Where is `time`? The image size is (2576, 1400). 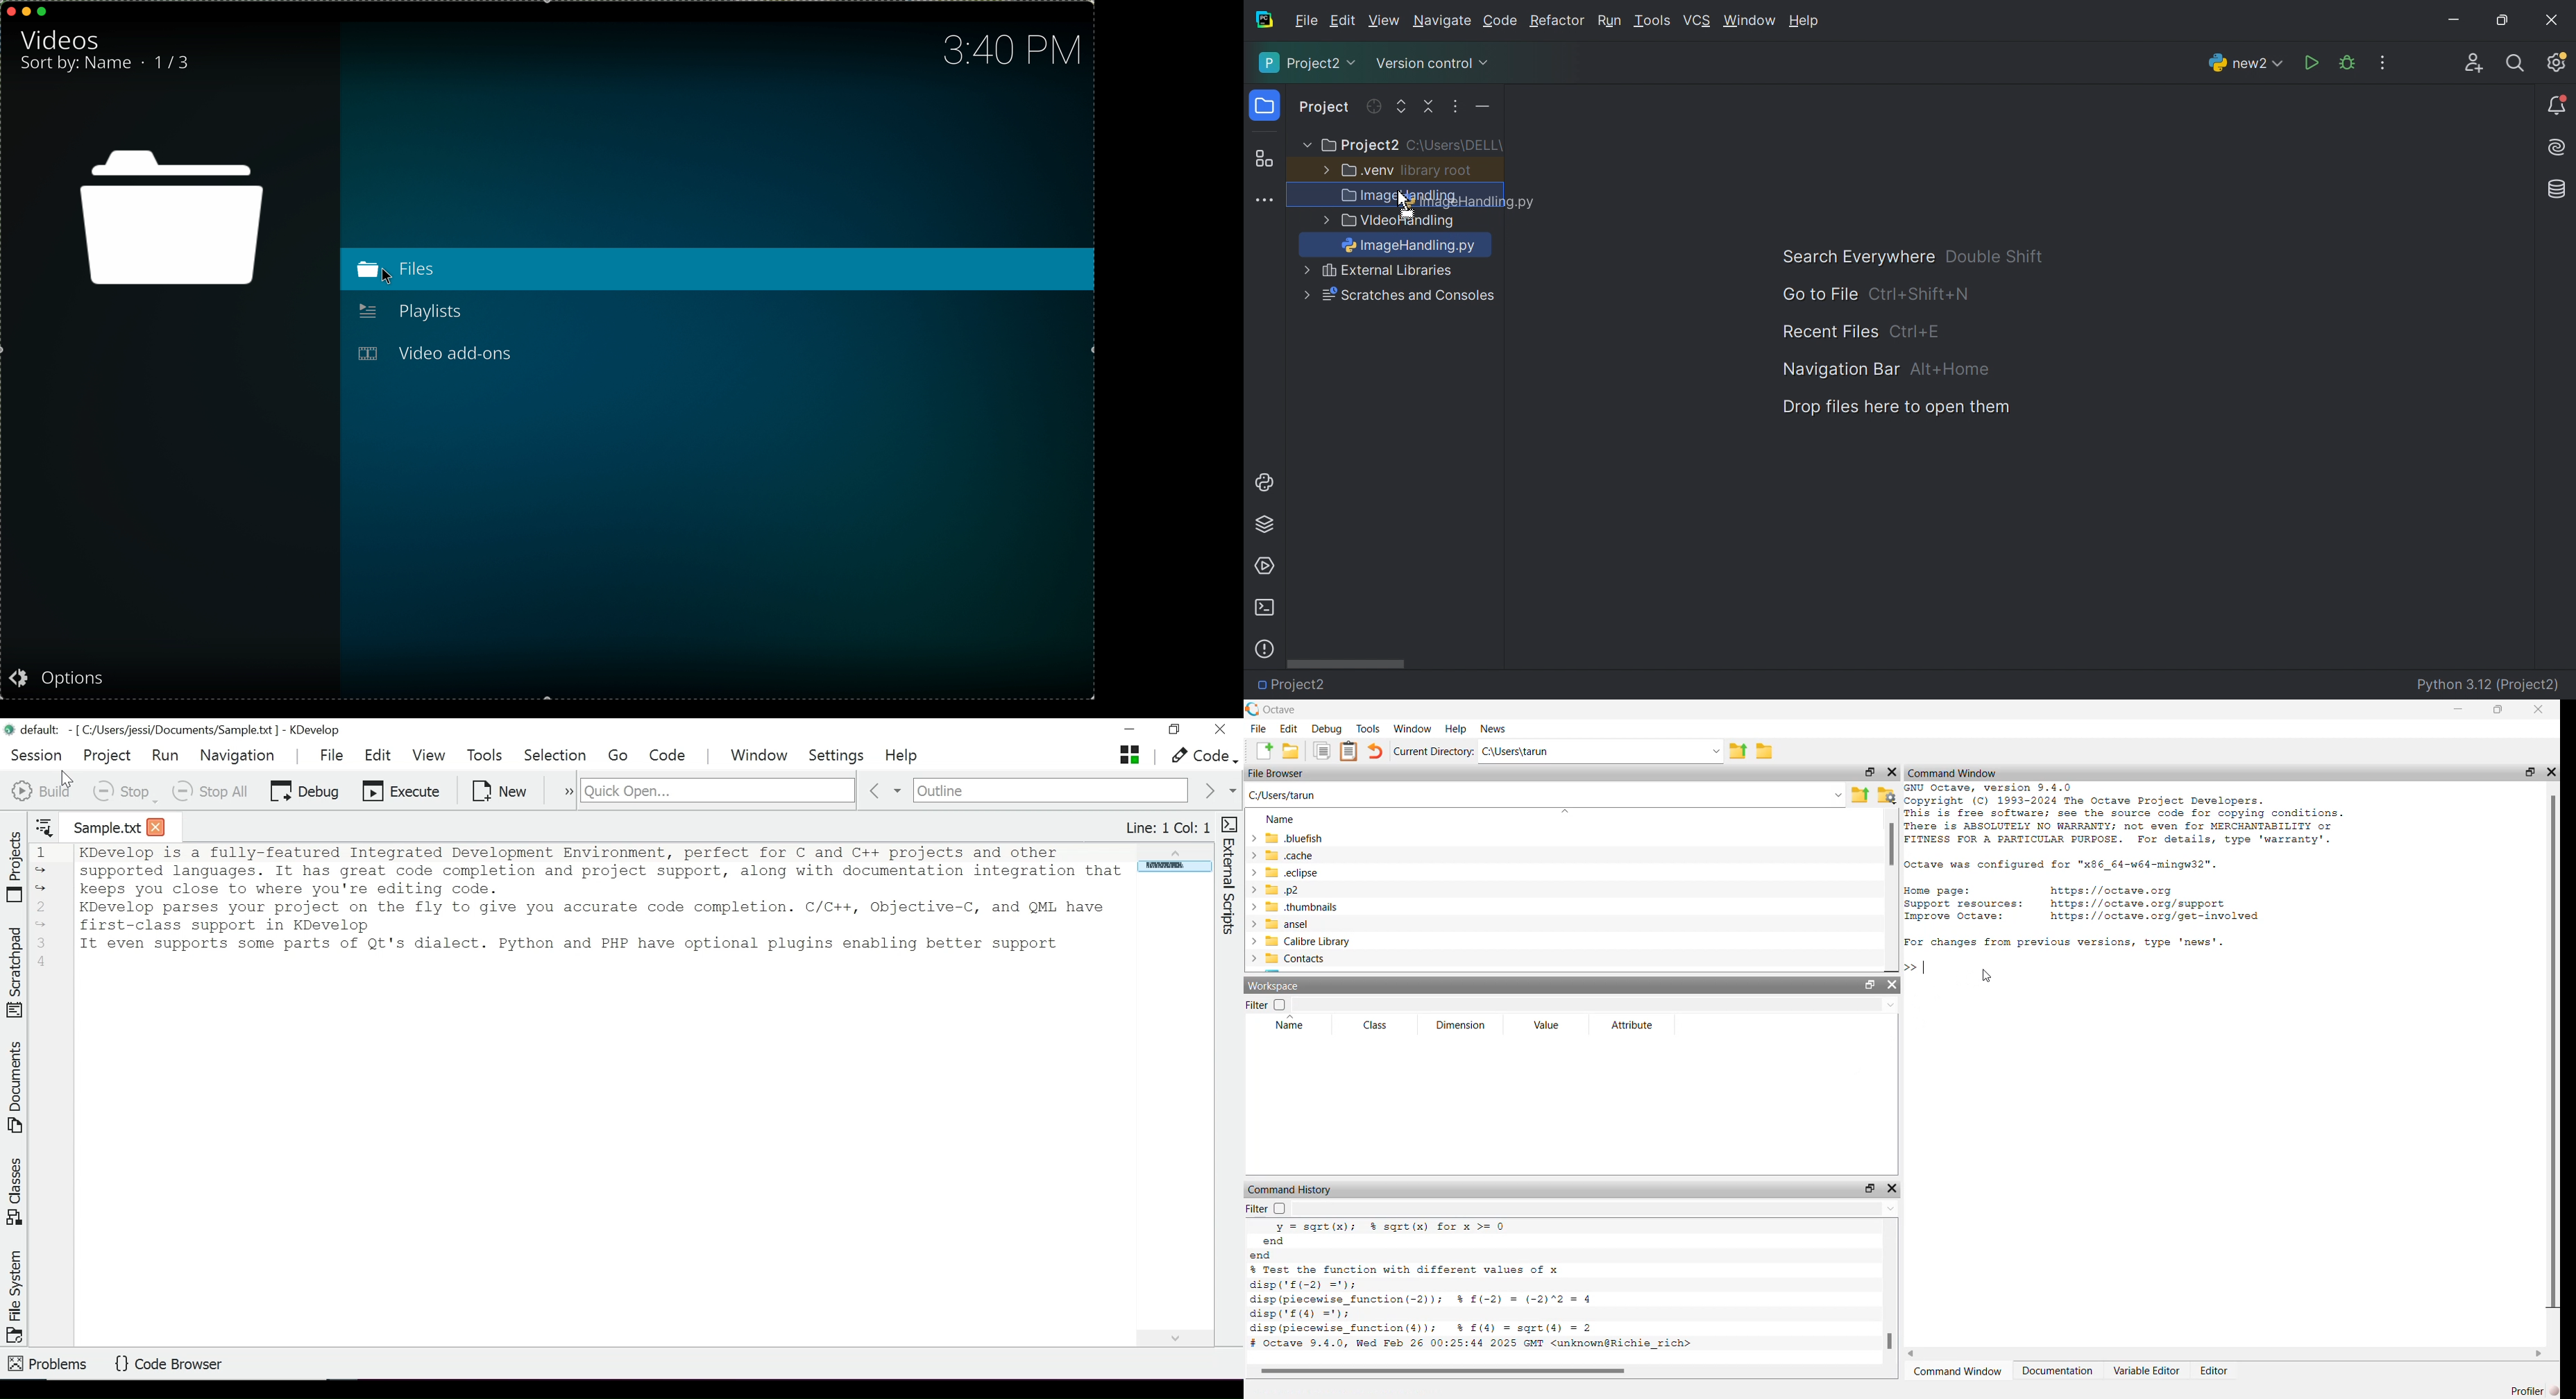
time is located at coordinates (1013, 55).